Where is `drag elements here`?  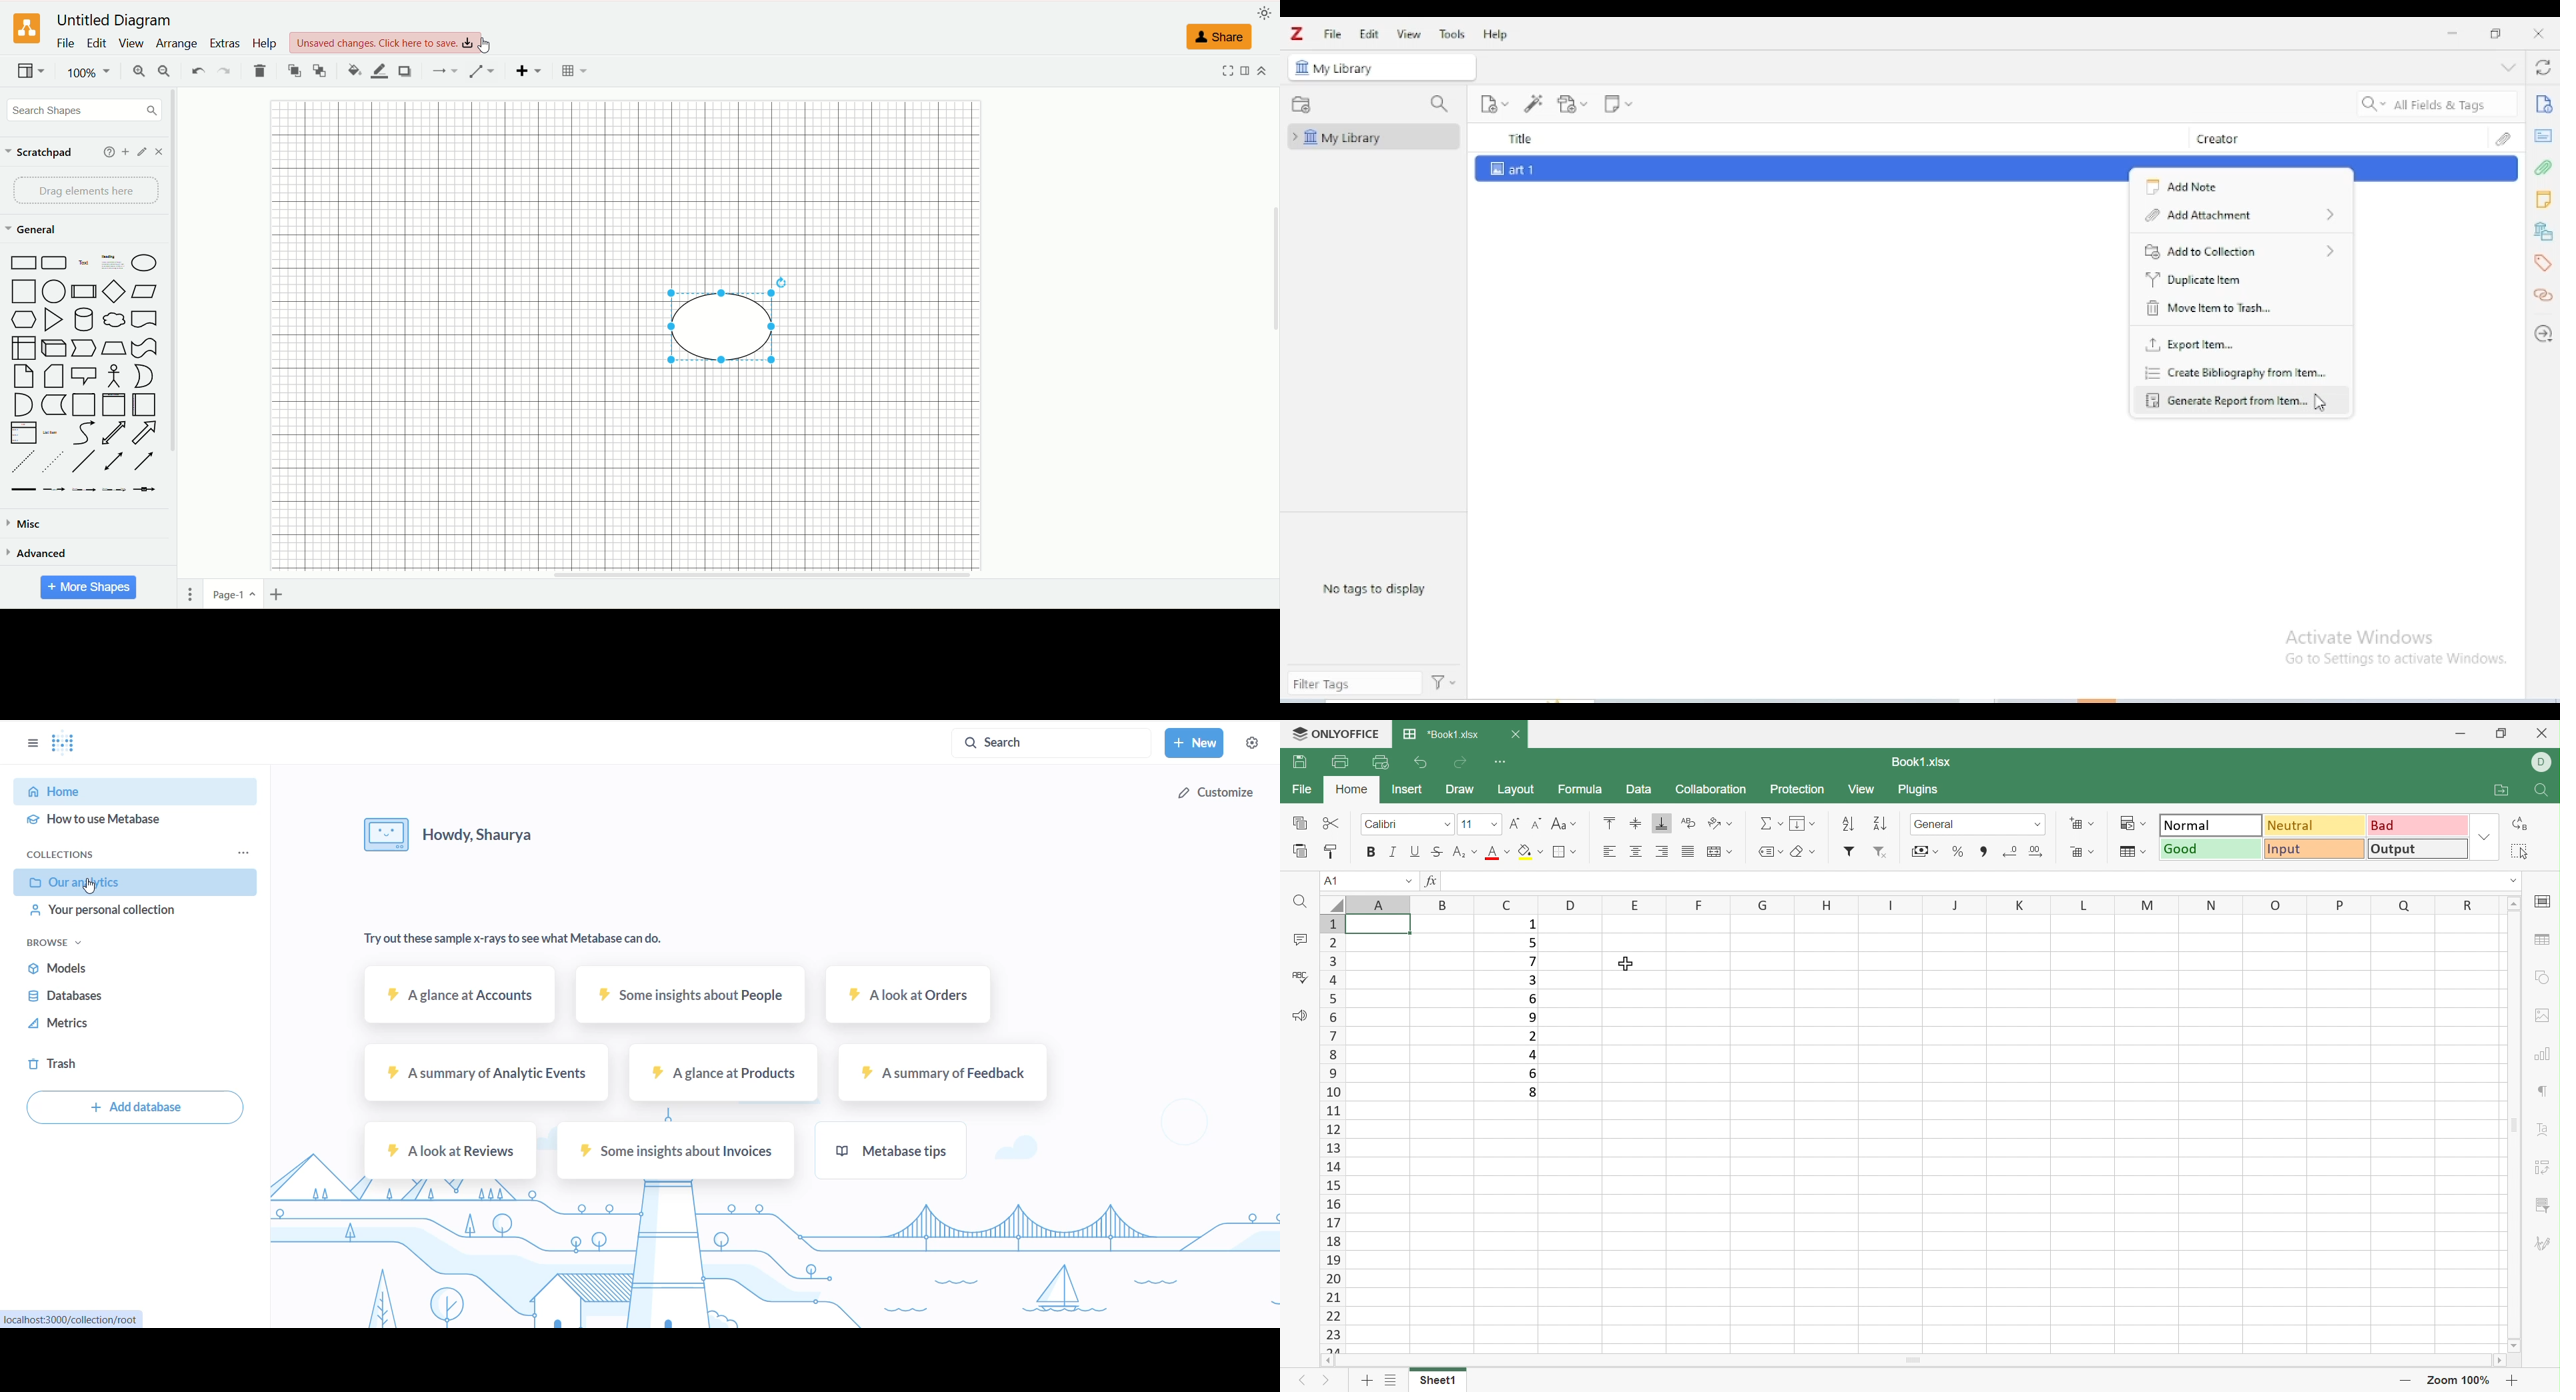 drag elements here is located at coordinates (83, 191).